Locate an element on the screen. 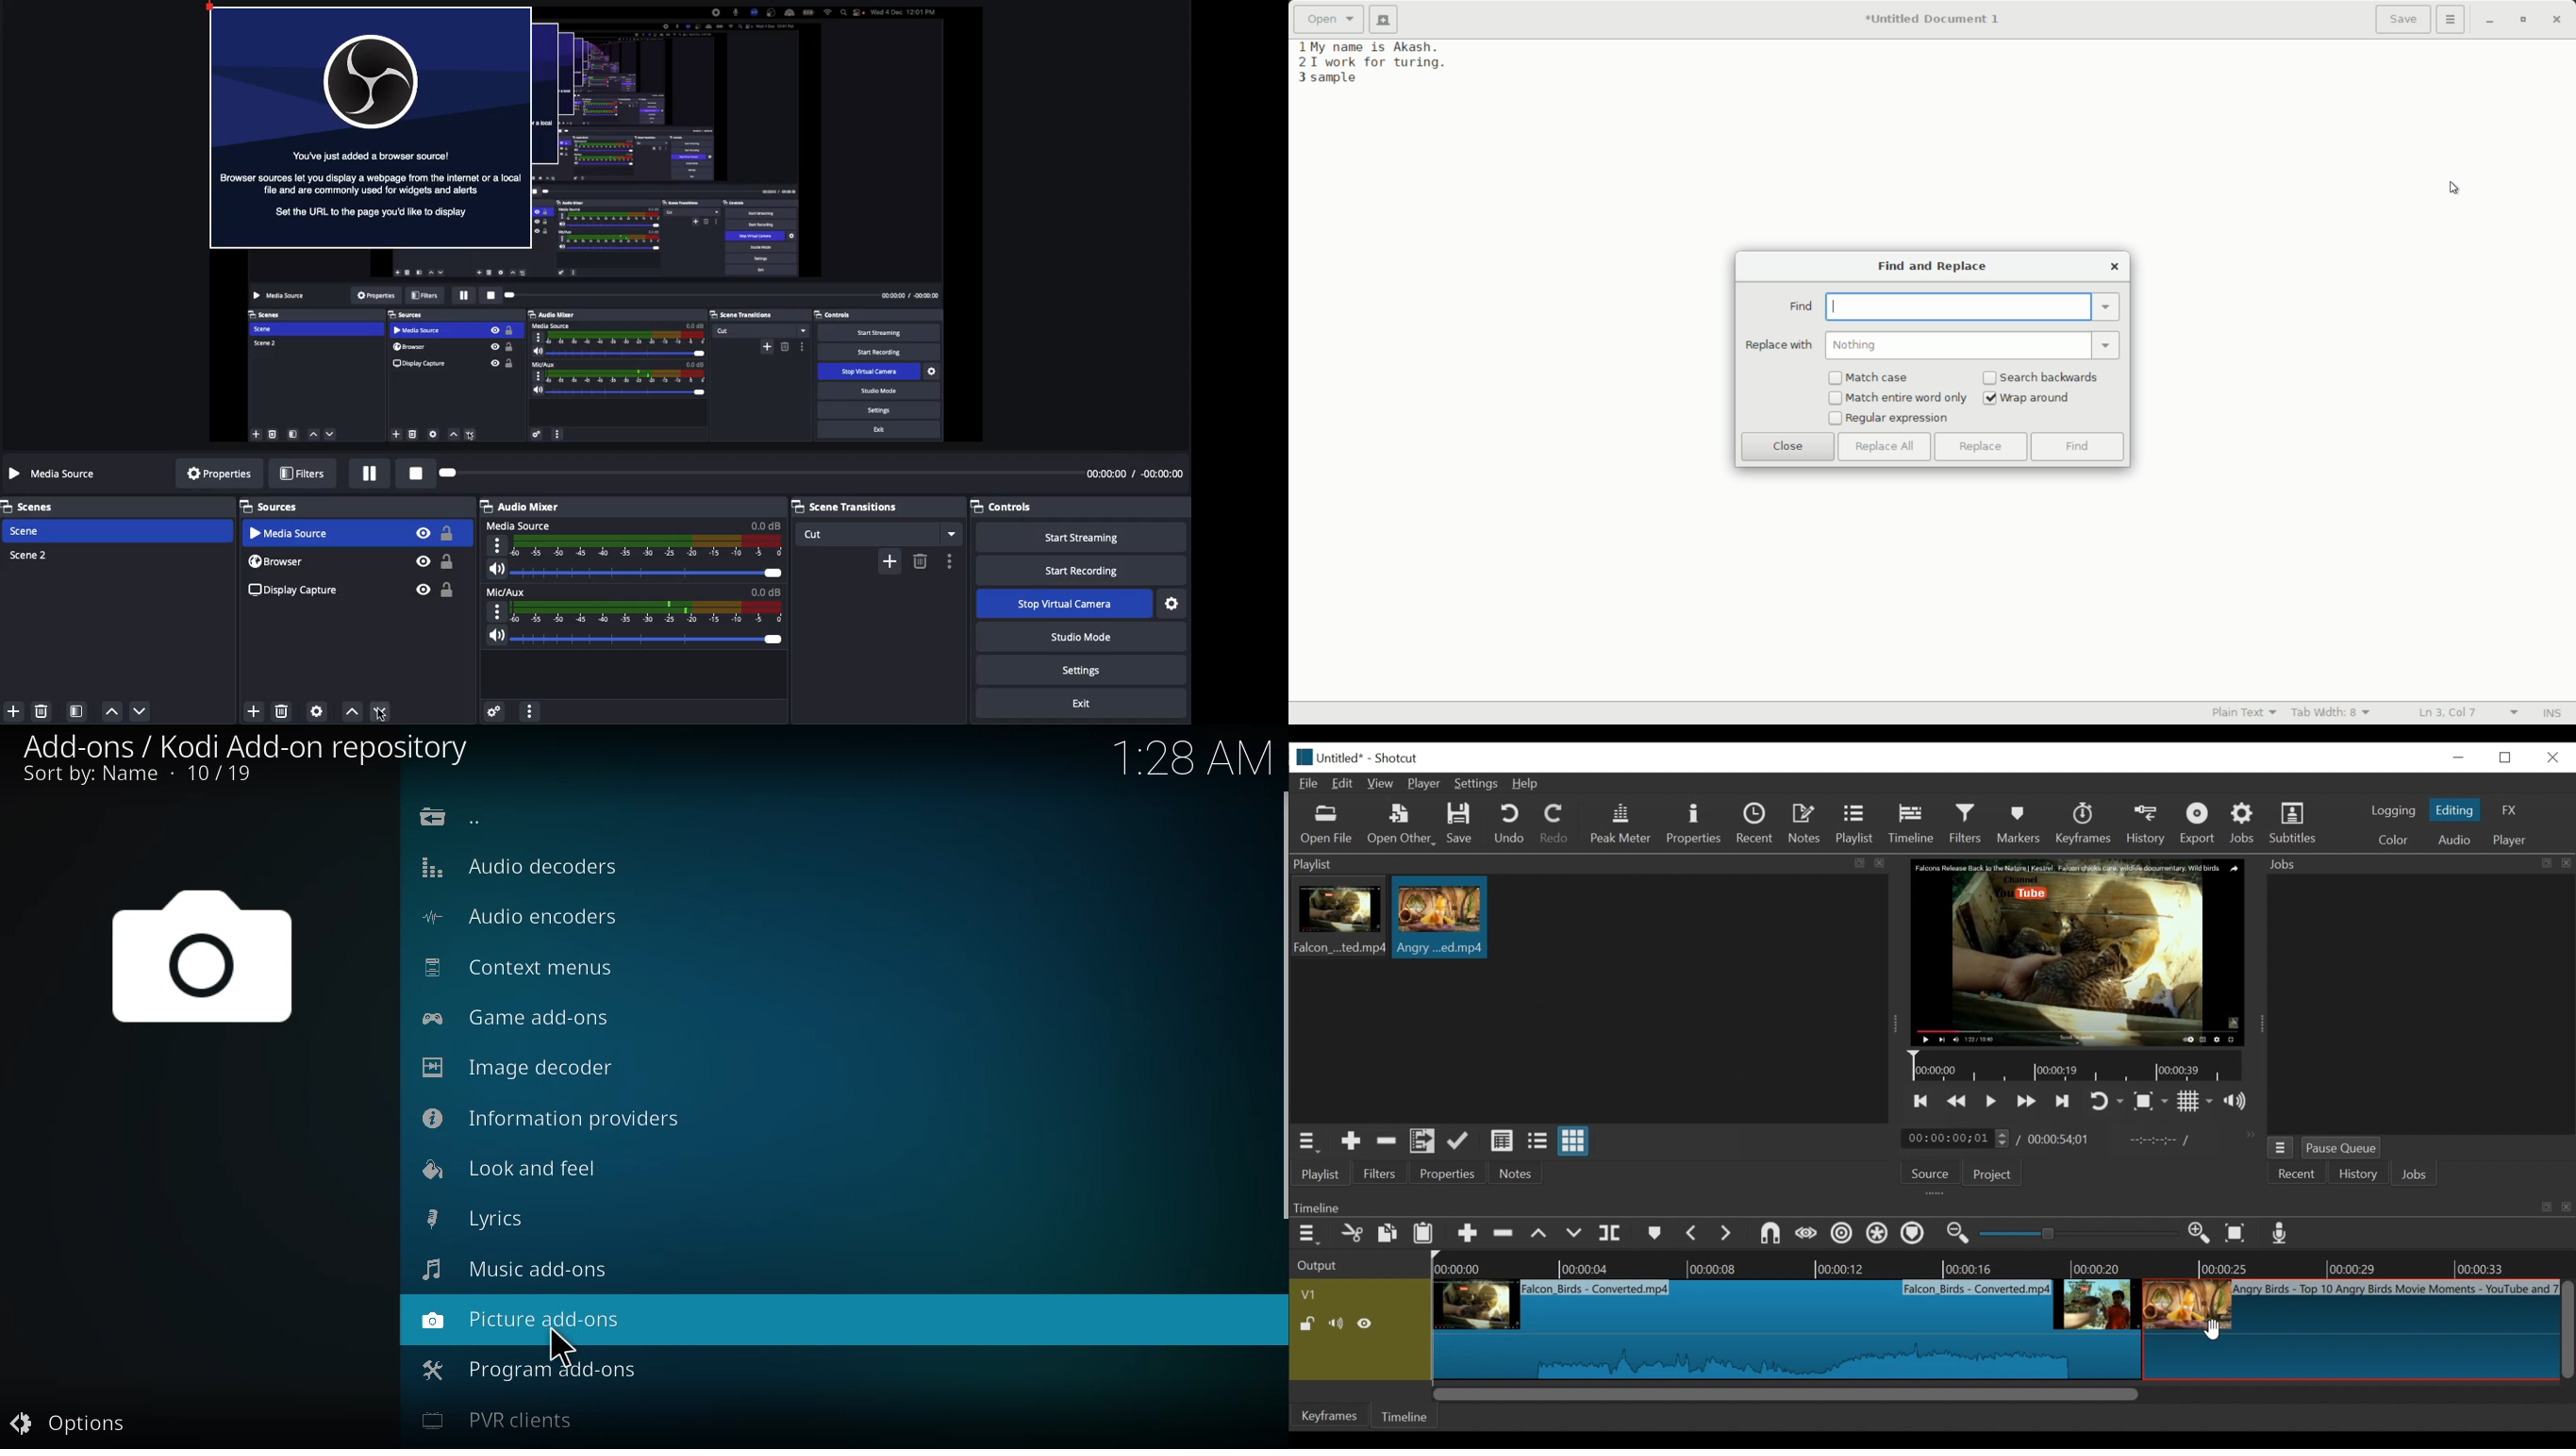 Image resolution: width=2576 pixels, height=1456 pixels. play quickly backward is located at coordinates (1957, 1102).